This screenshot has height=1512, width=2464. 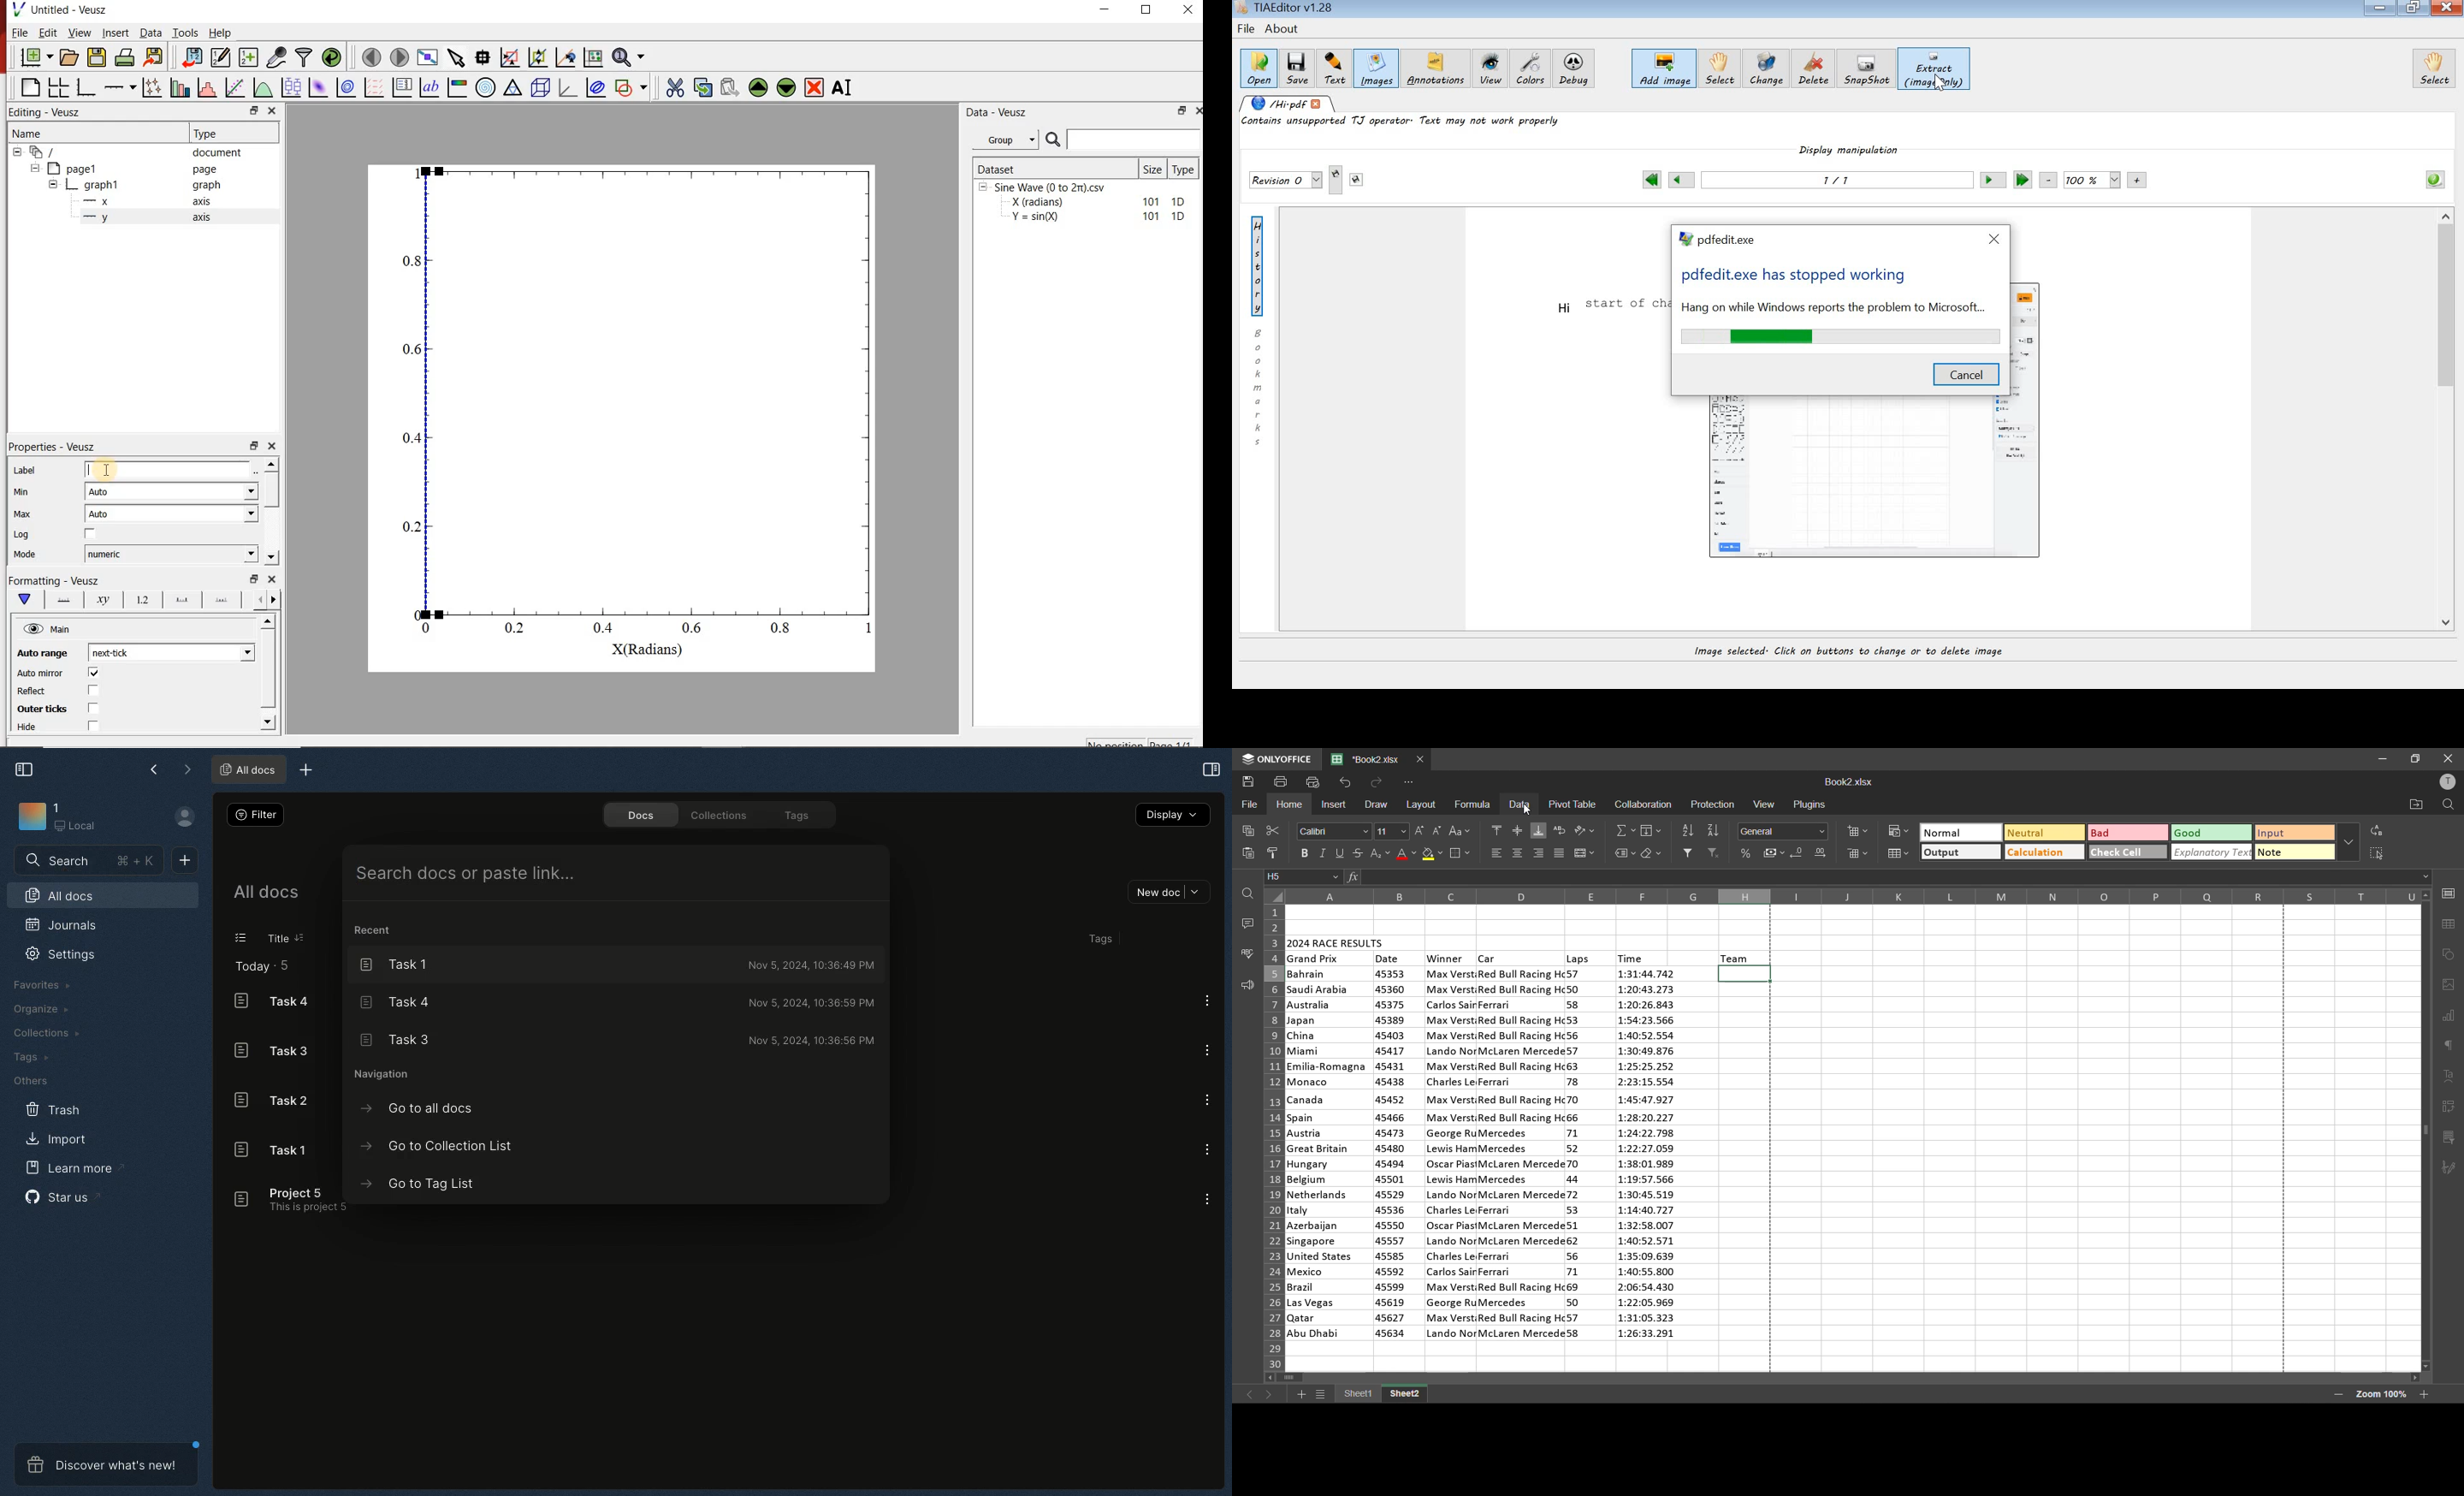 What do you see at coordinates (23, 514) in the screenshot?
I see `Max` at bounding box center [23, 514].